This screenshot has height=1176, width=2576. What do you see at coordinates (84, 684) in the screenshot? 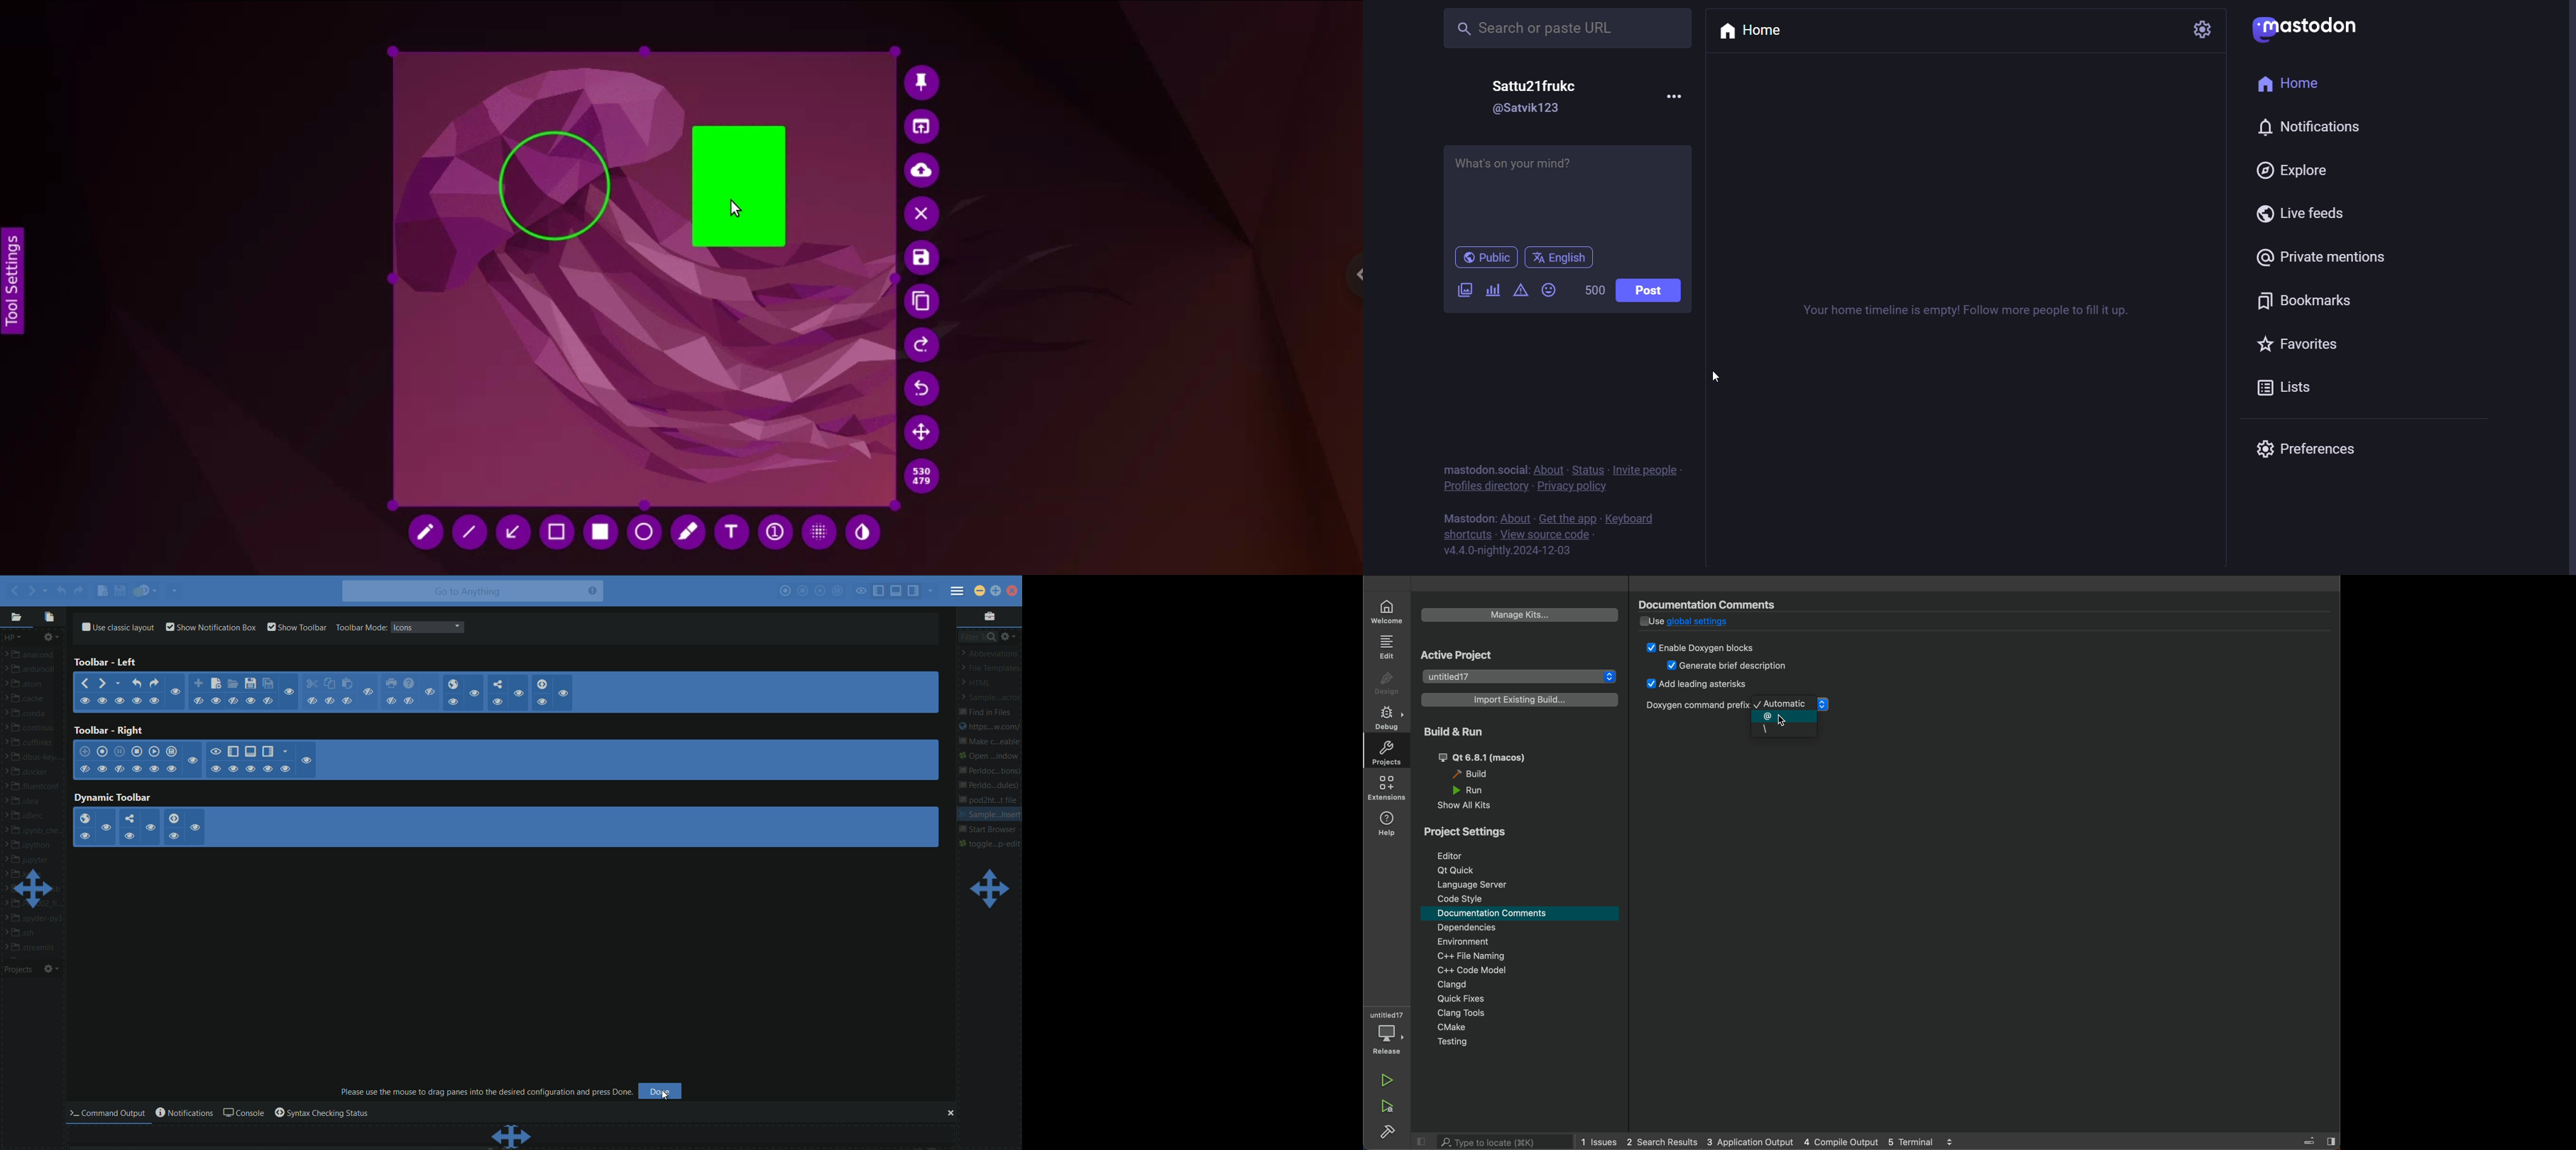
I see `back` at bounding box center [84, 684].